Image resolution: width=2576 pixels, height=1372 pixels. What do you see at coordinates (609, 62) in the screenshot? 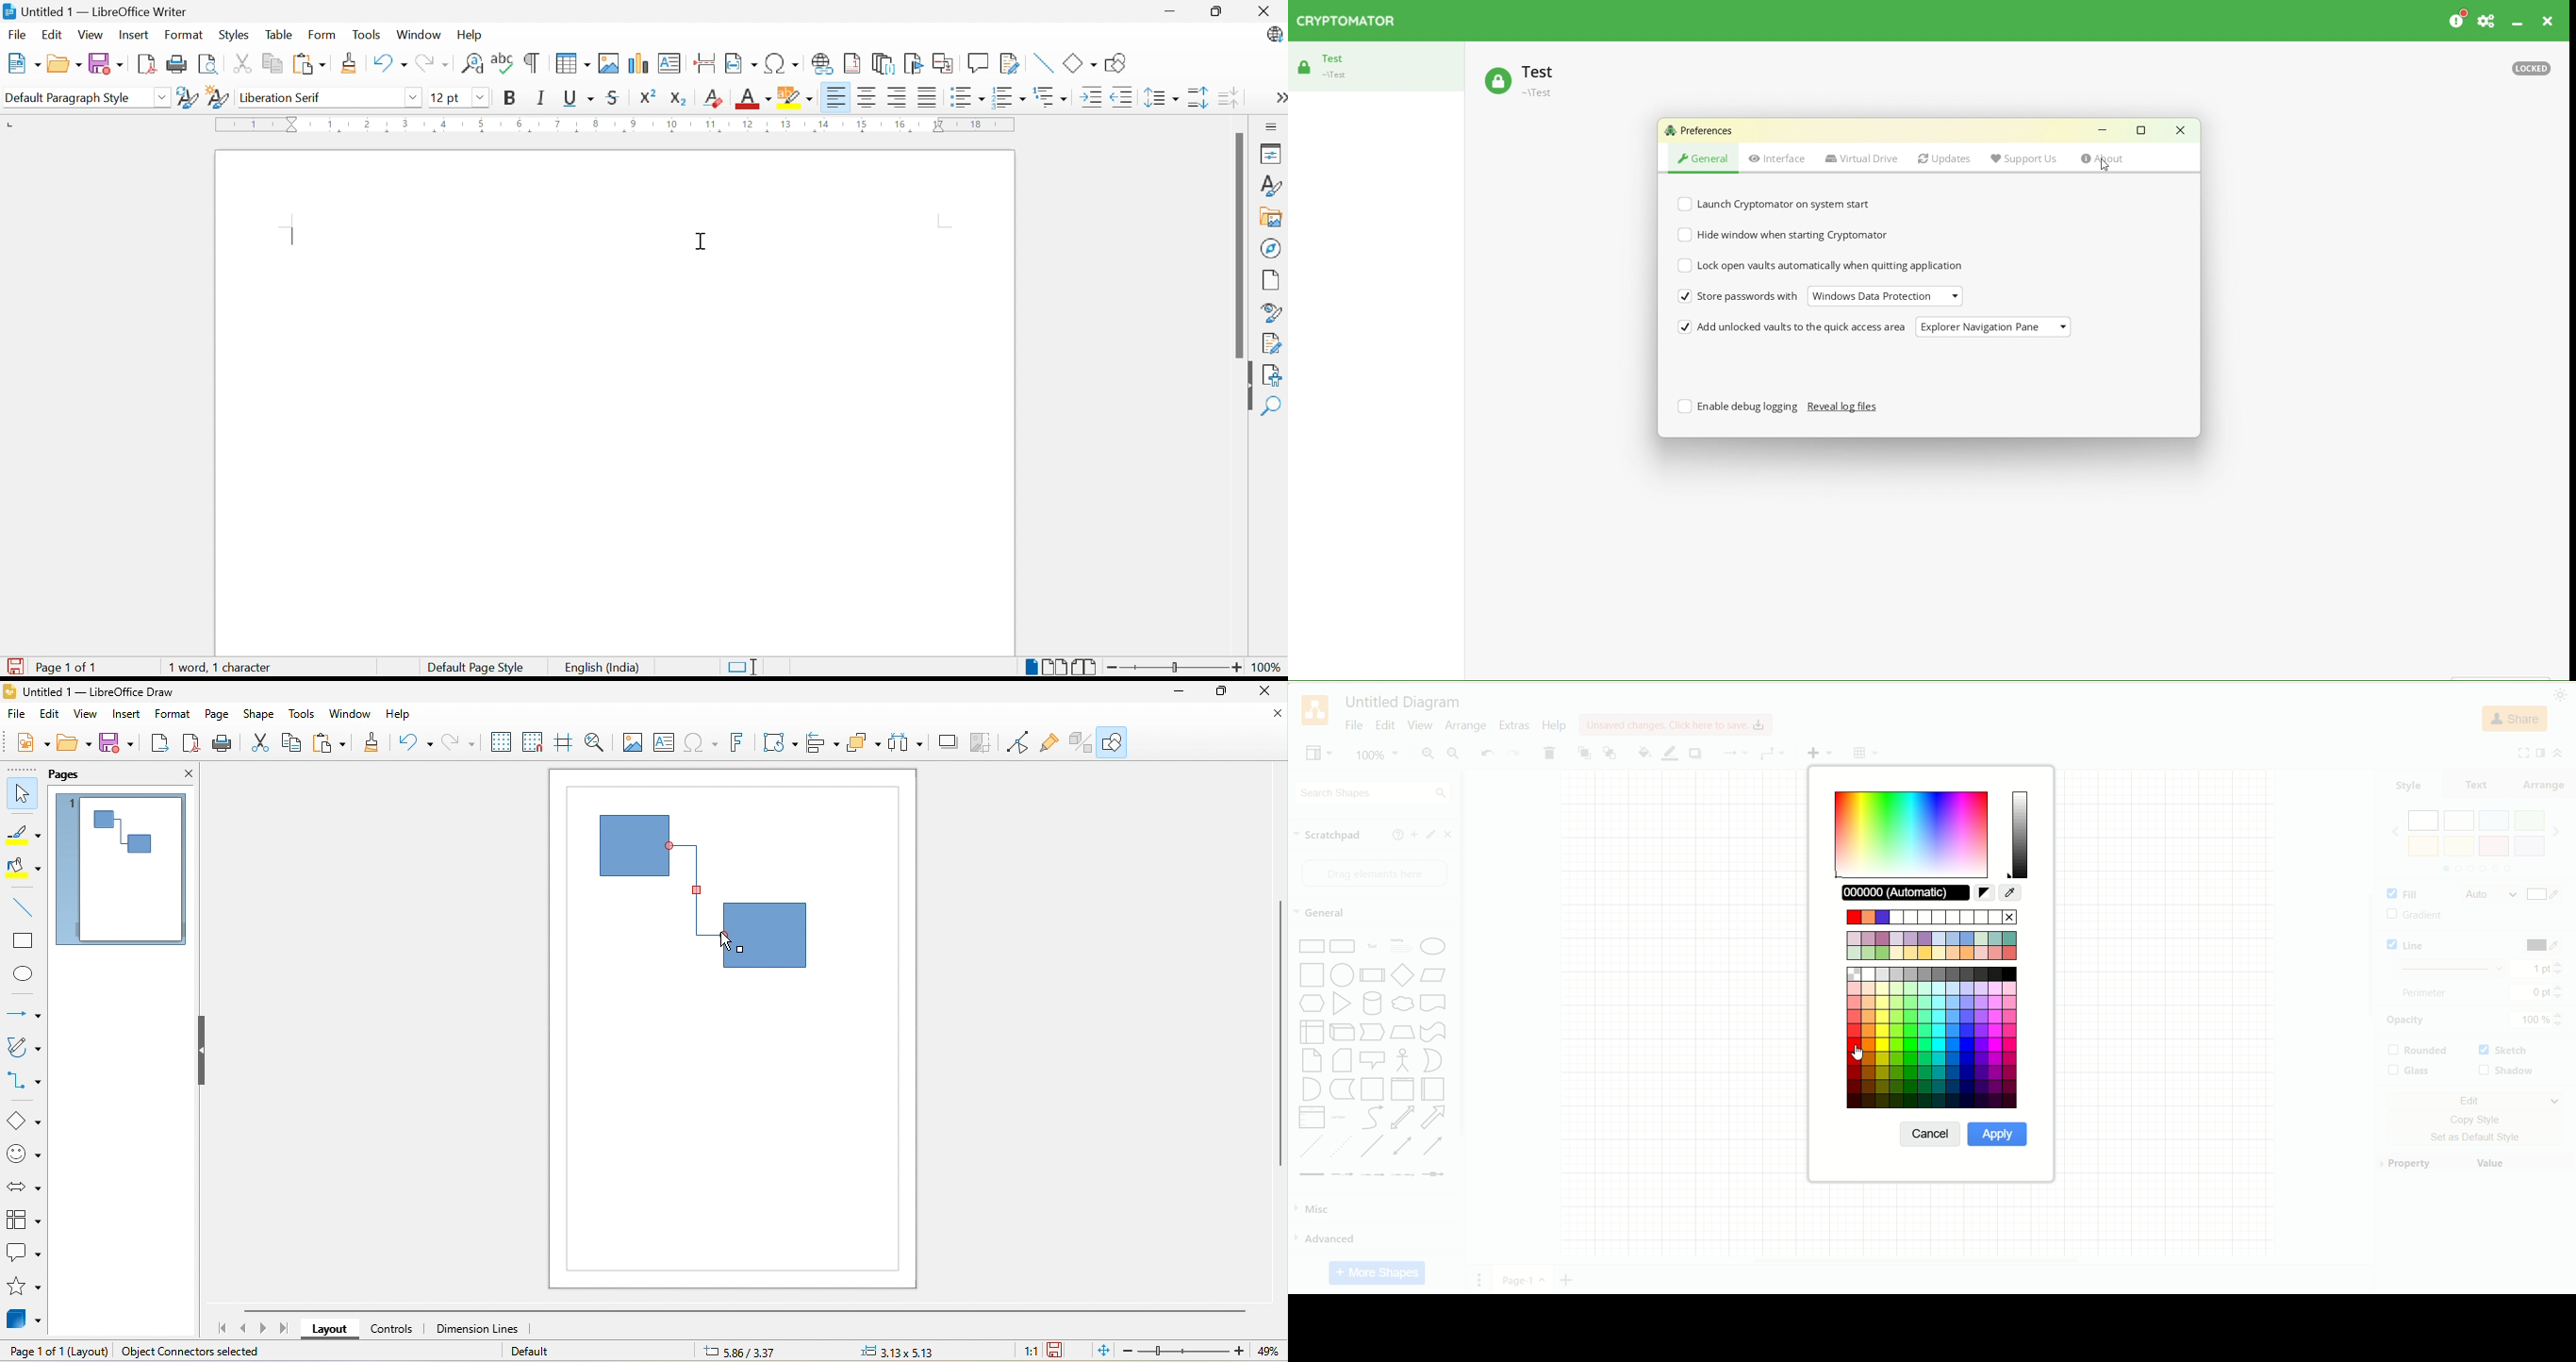
I see `Insert Image` at bounding box center [609, 62].